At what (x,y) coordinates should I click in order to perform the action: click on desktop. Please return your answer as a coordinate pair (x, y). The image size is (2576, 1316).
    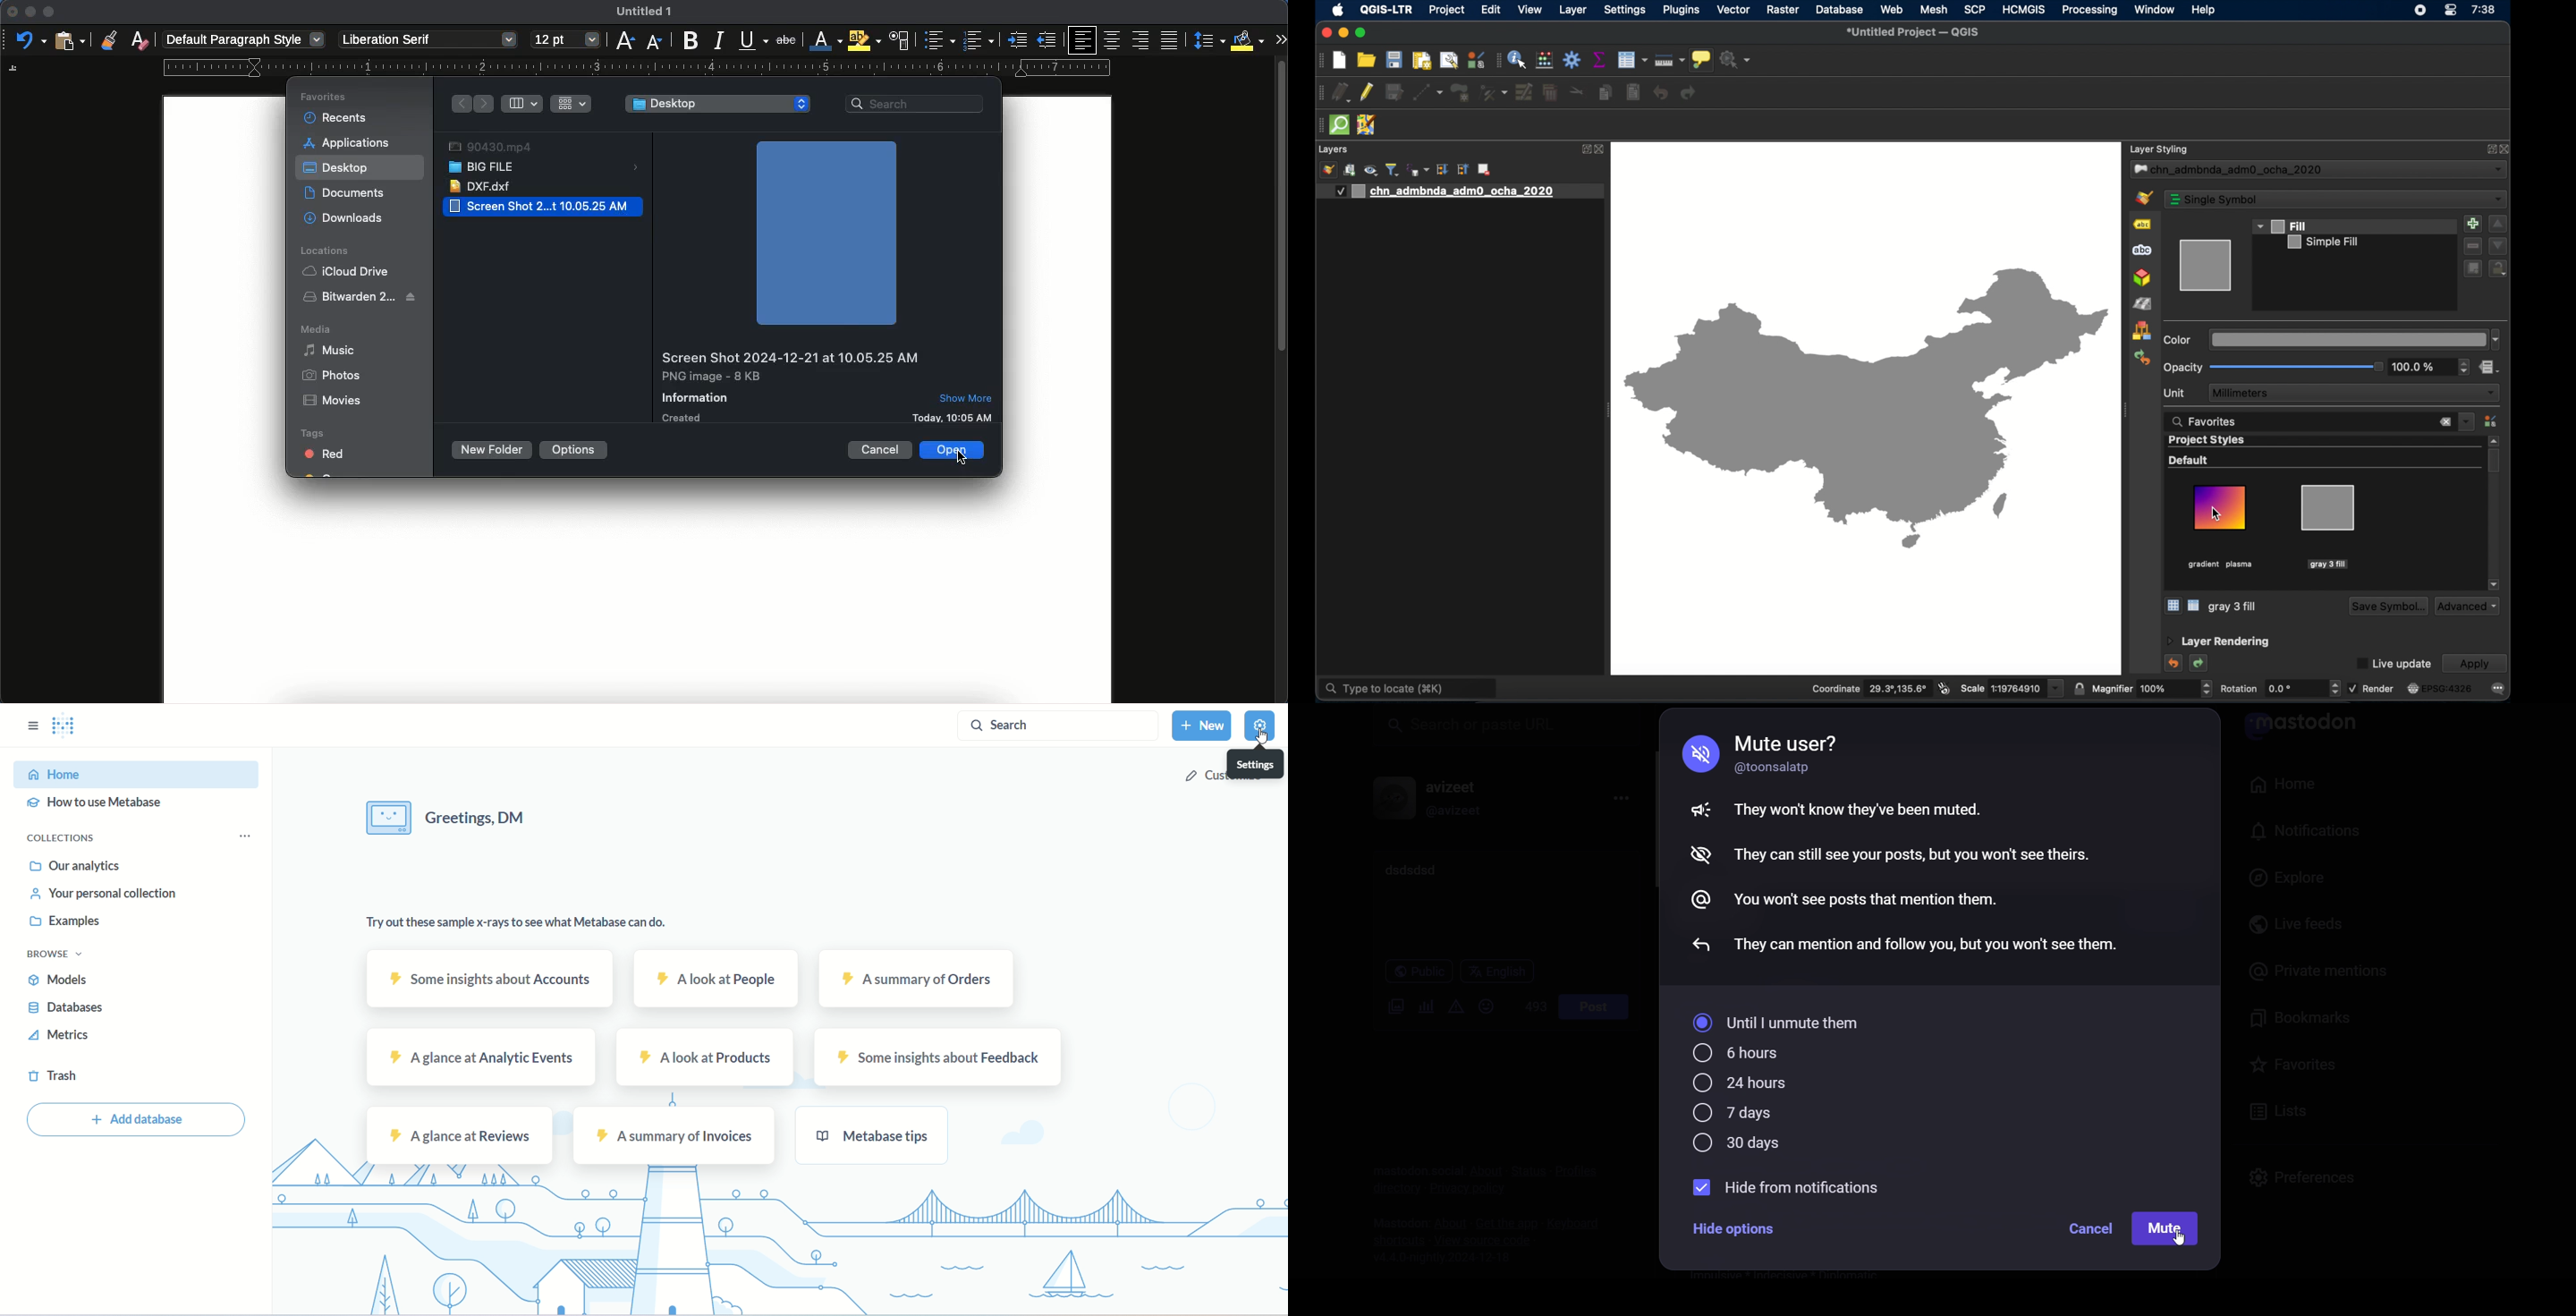
    Looking at the image, I should click on (718, 104).